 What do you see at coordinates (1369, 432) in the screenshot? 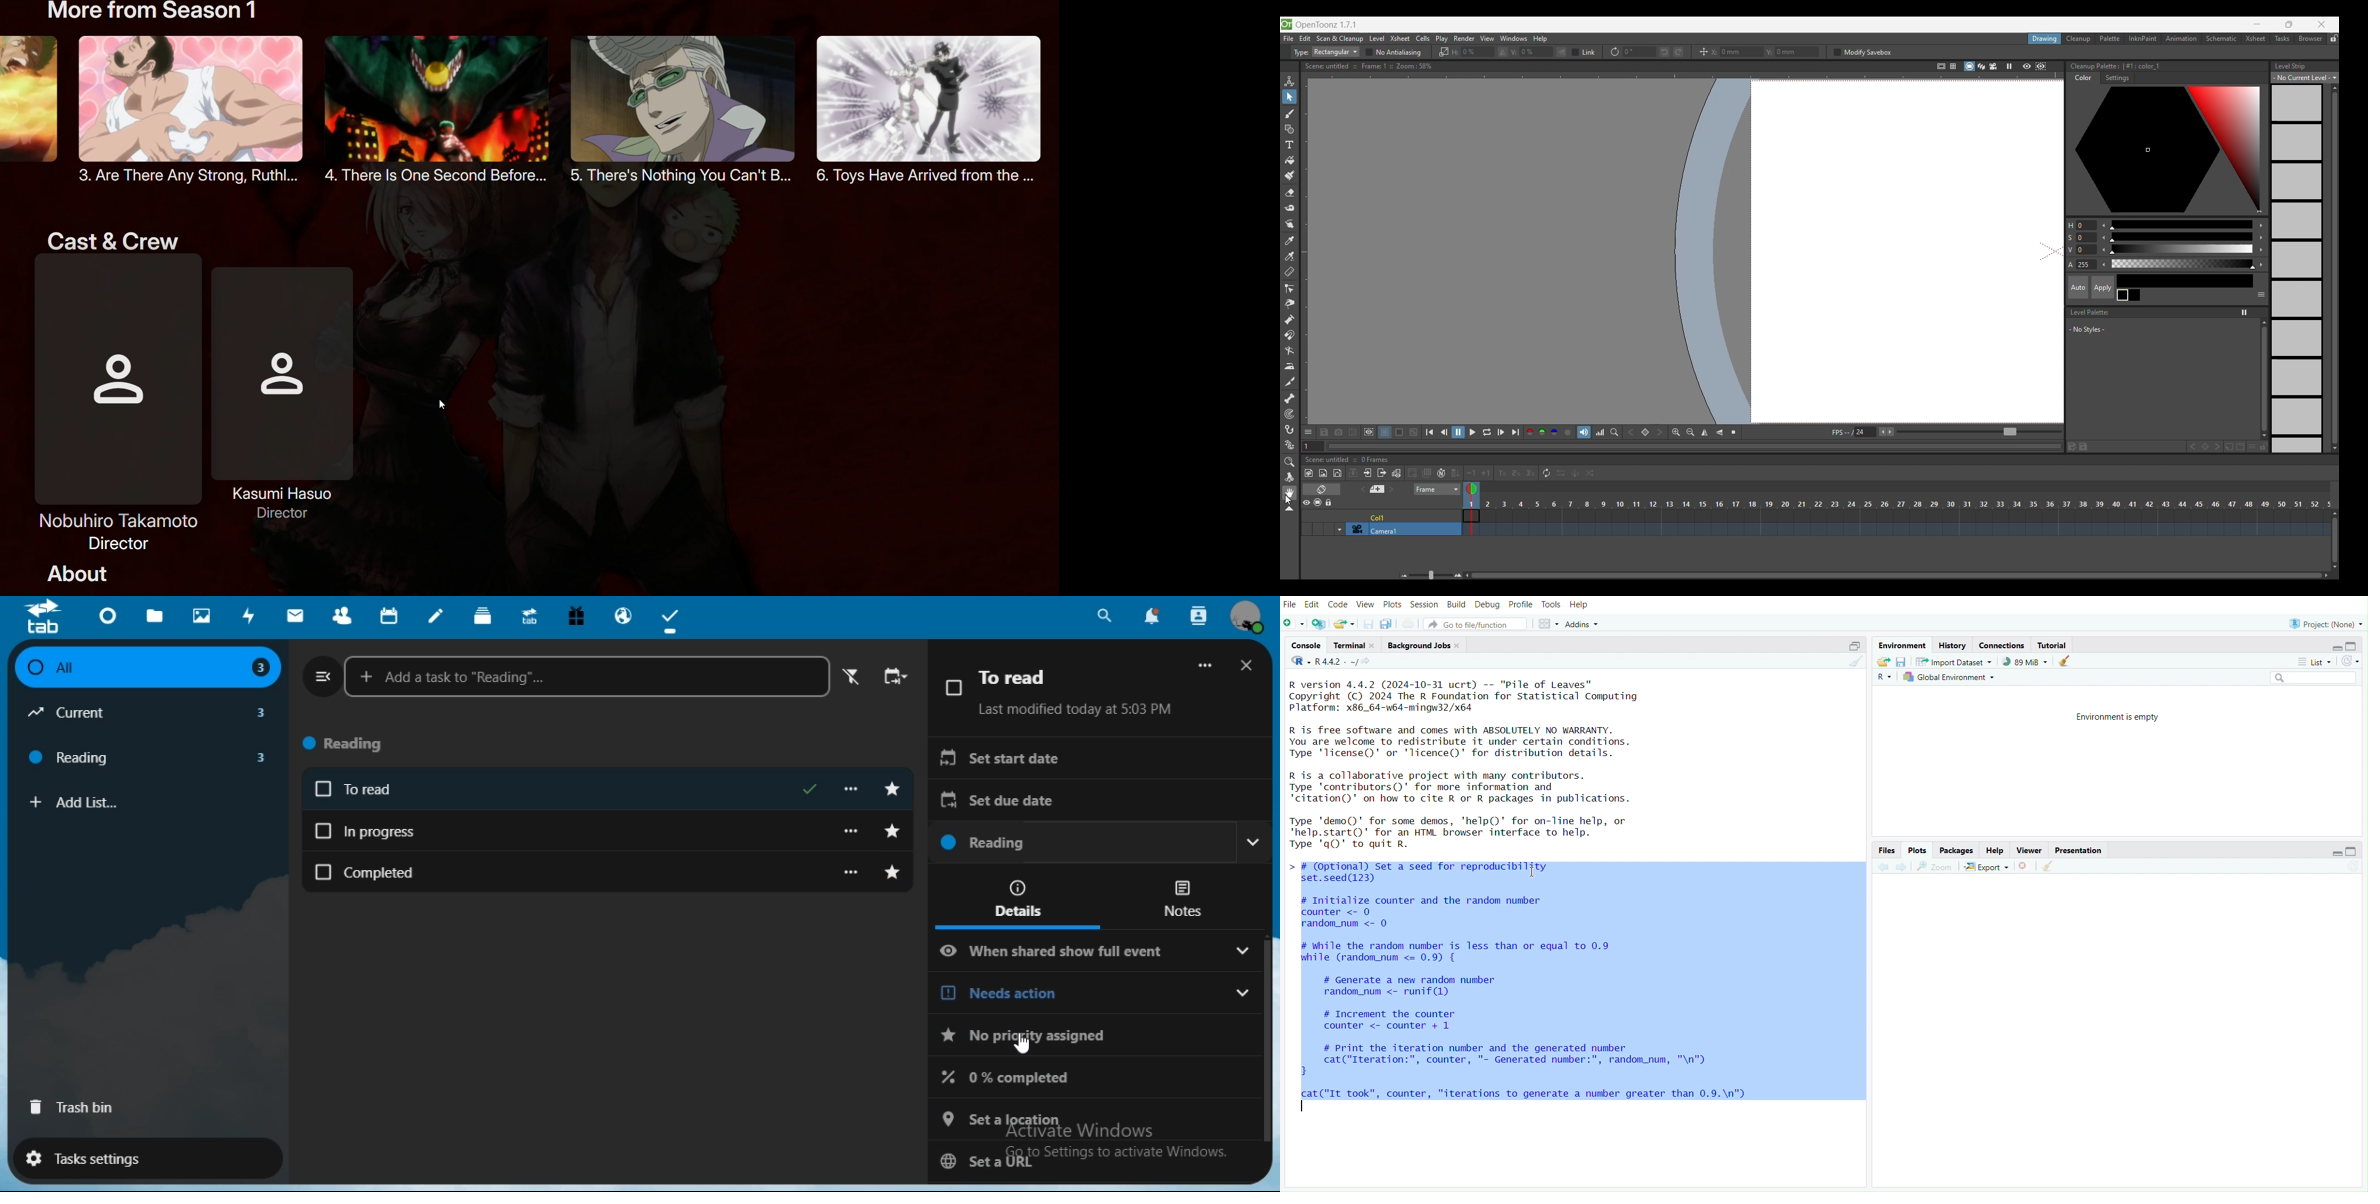
I see `Define sub-camera` at bounding box center [1369, 432].